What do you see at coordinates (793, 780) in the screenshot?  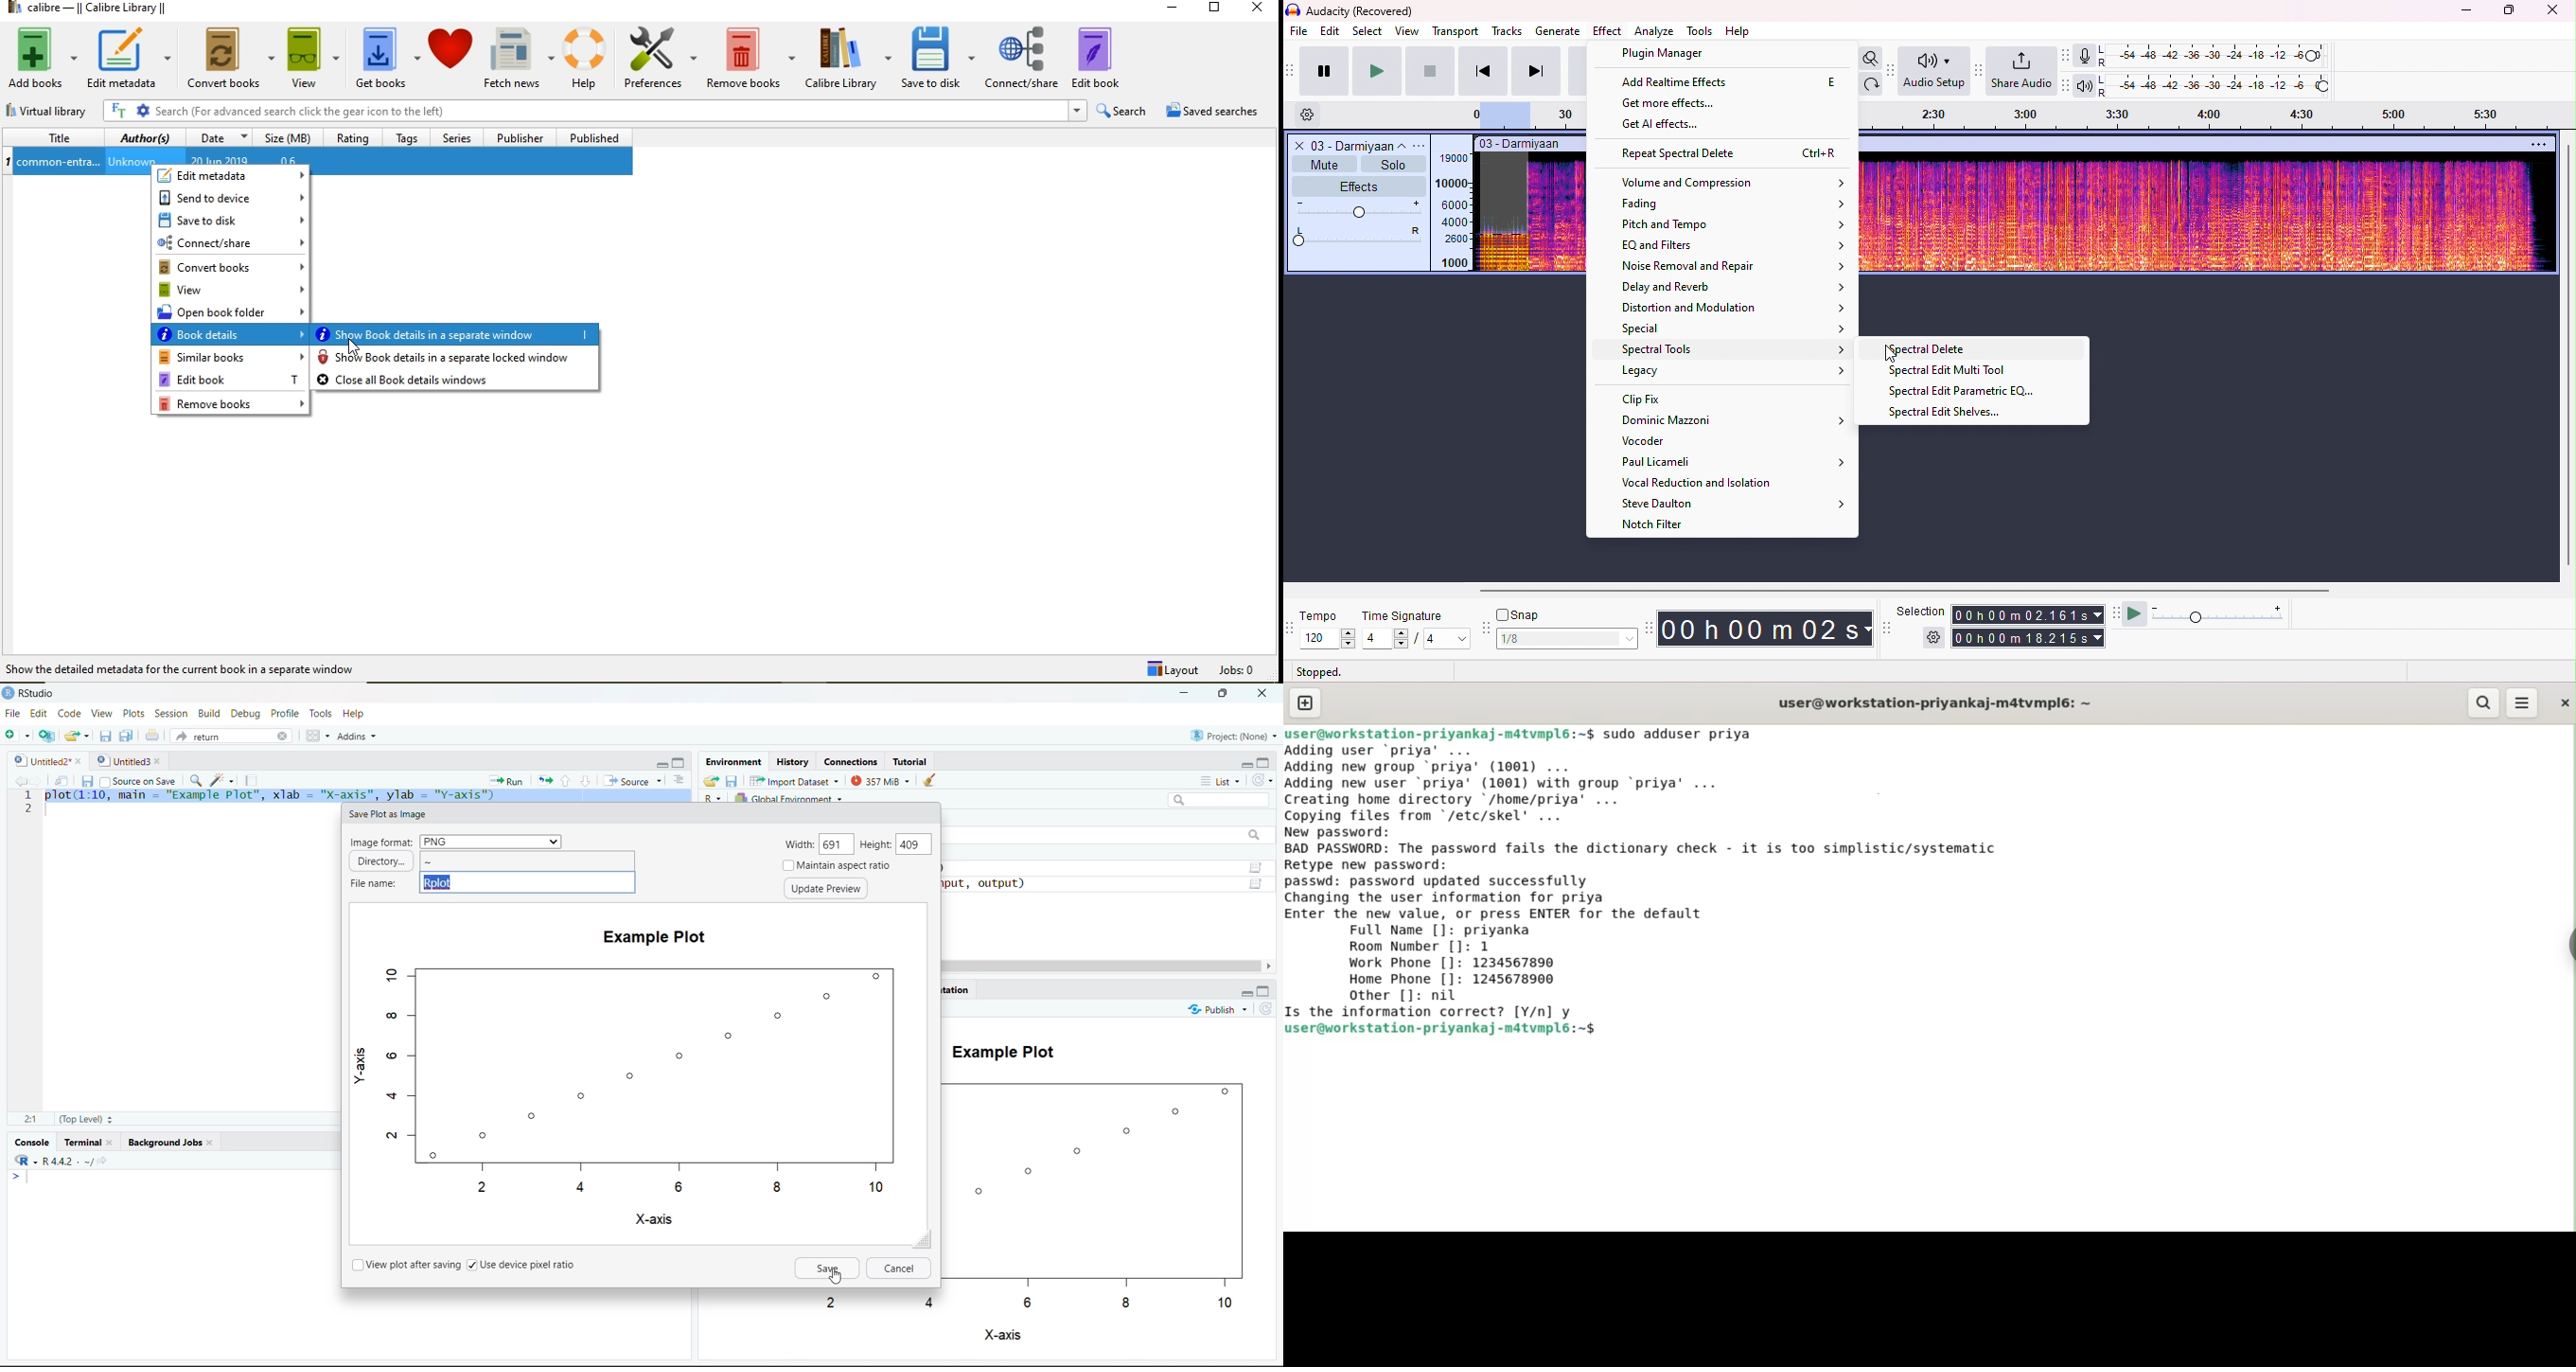 I see `Import Dataset` at bounding box center [793, 780].